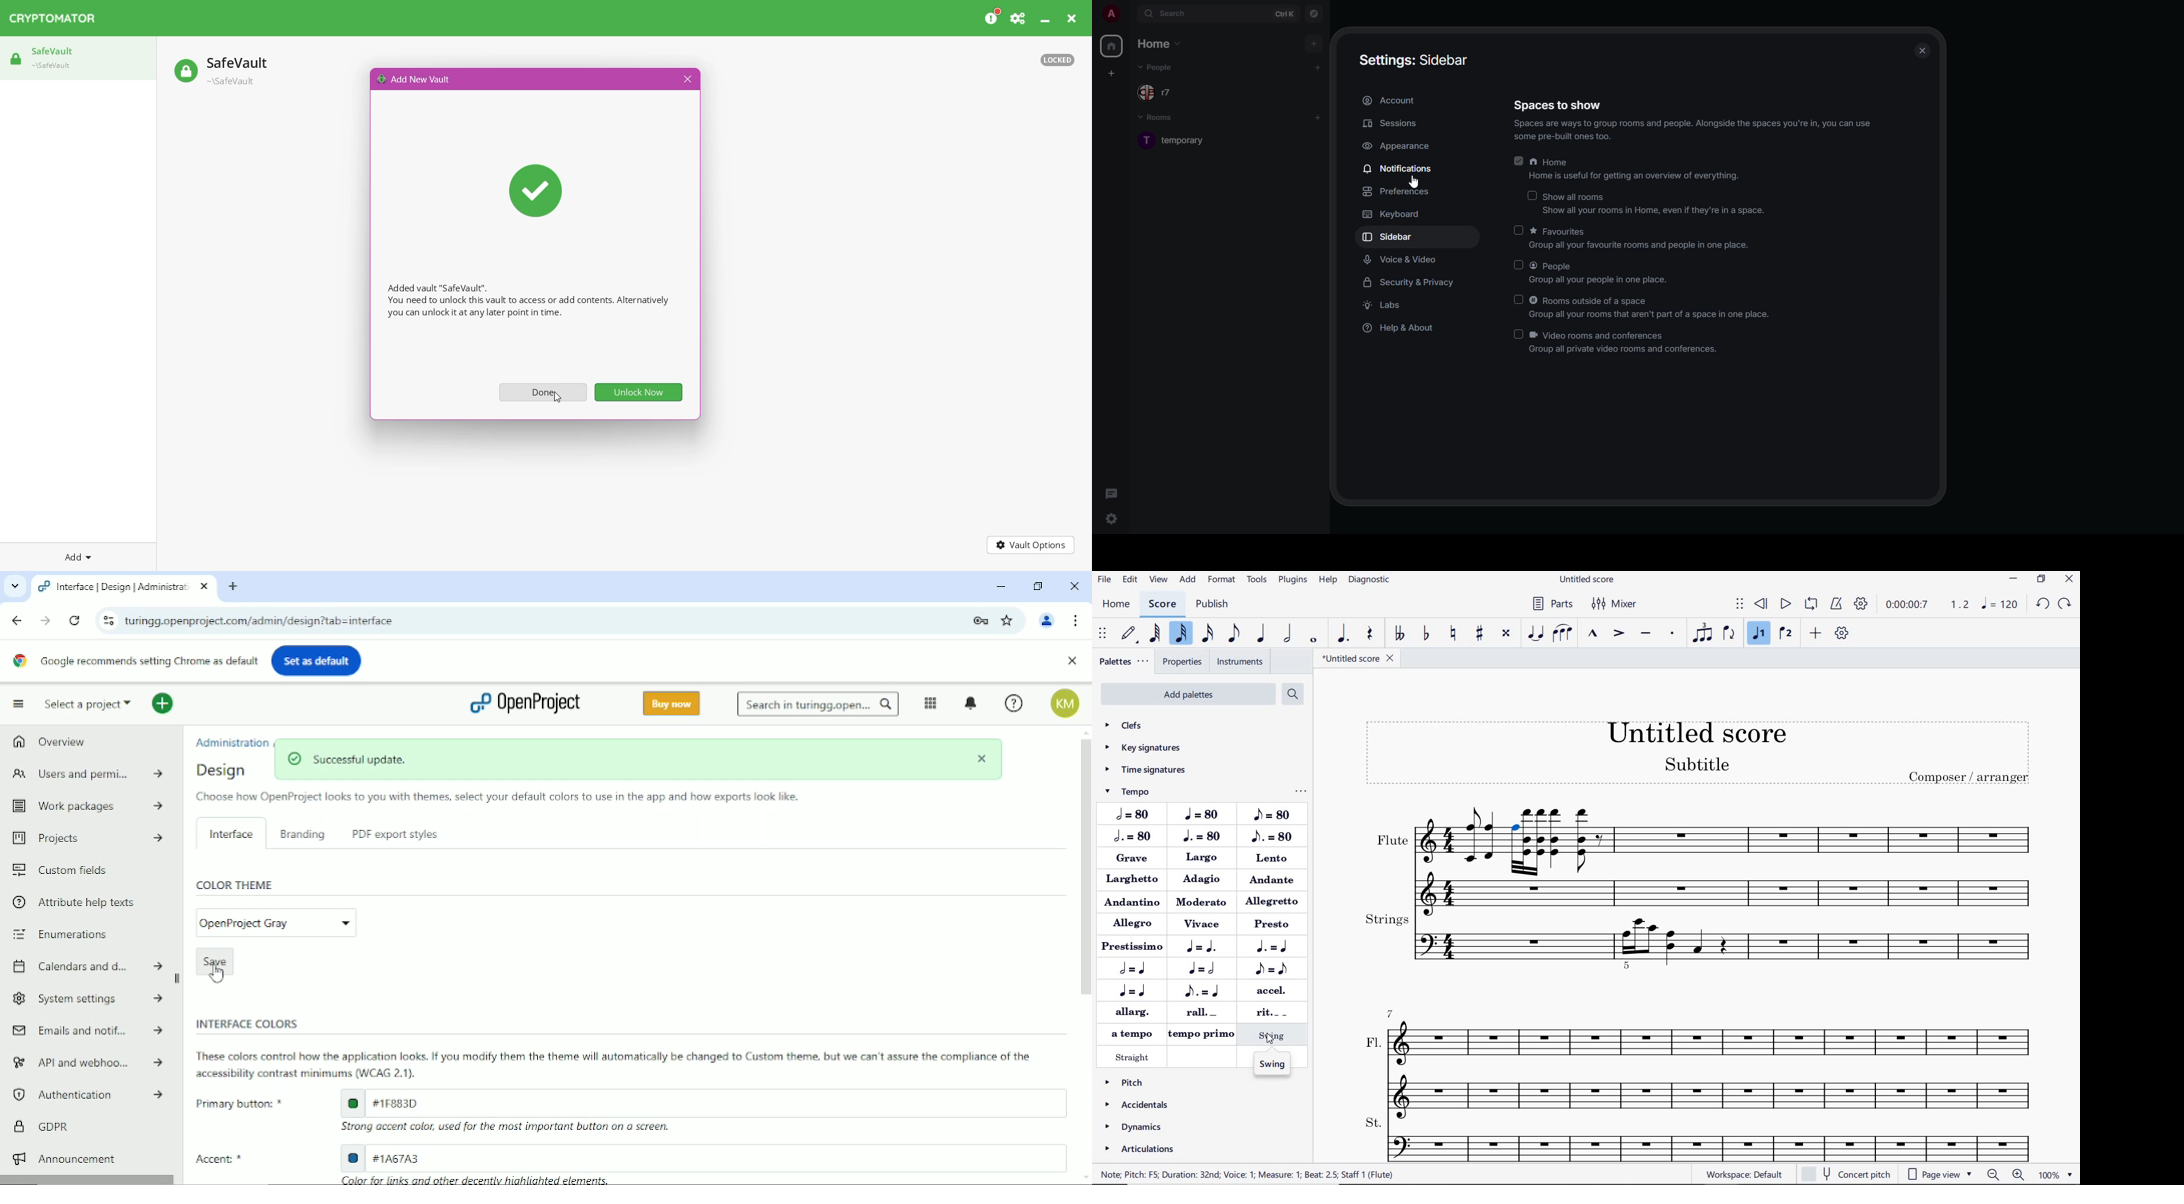 The image size is (2184, 1204). I want to click on Back, so click(17, 619).